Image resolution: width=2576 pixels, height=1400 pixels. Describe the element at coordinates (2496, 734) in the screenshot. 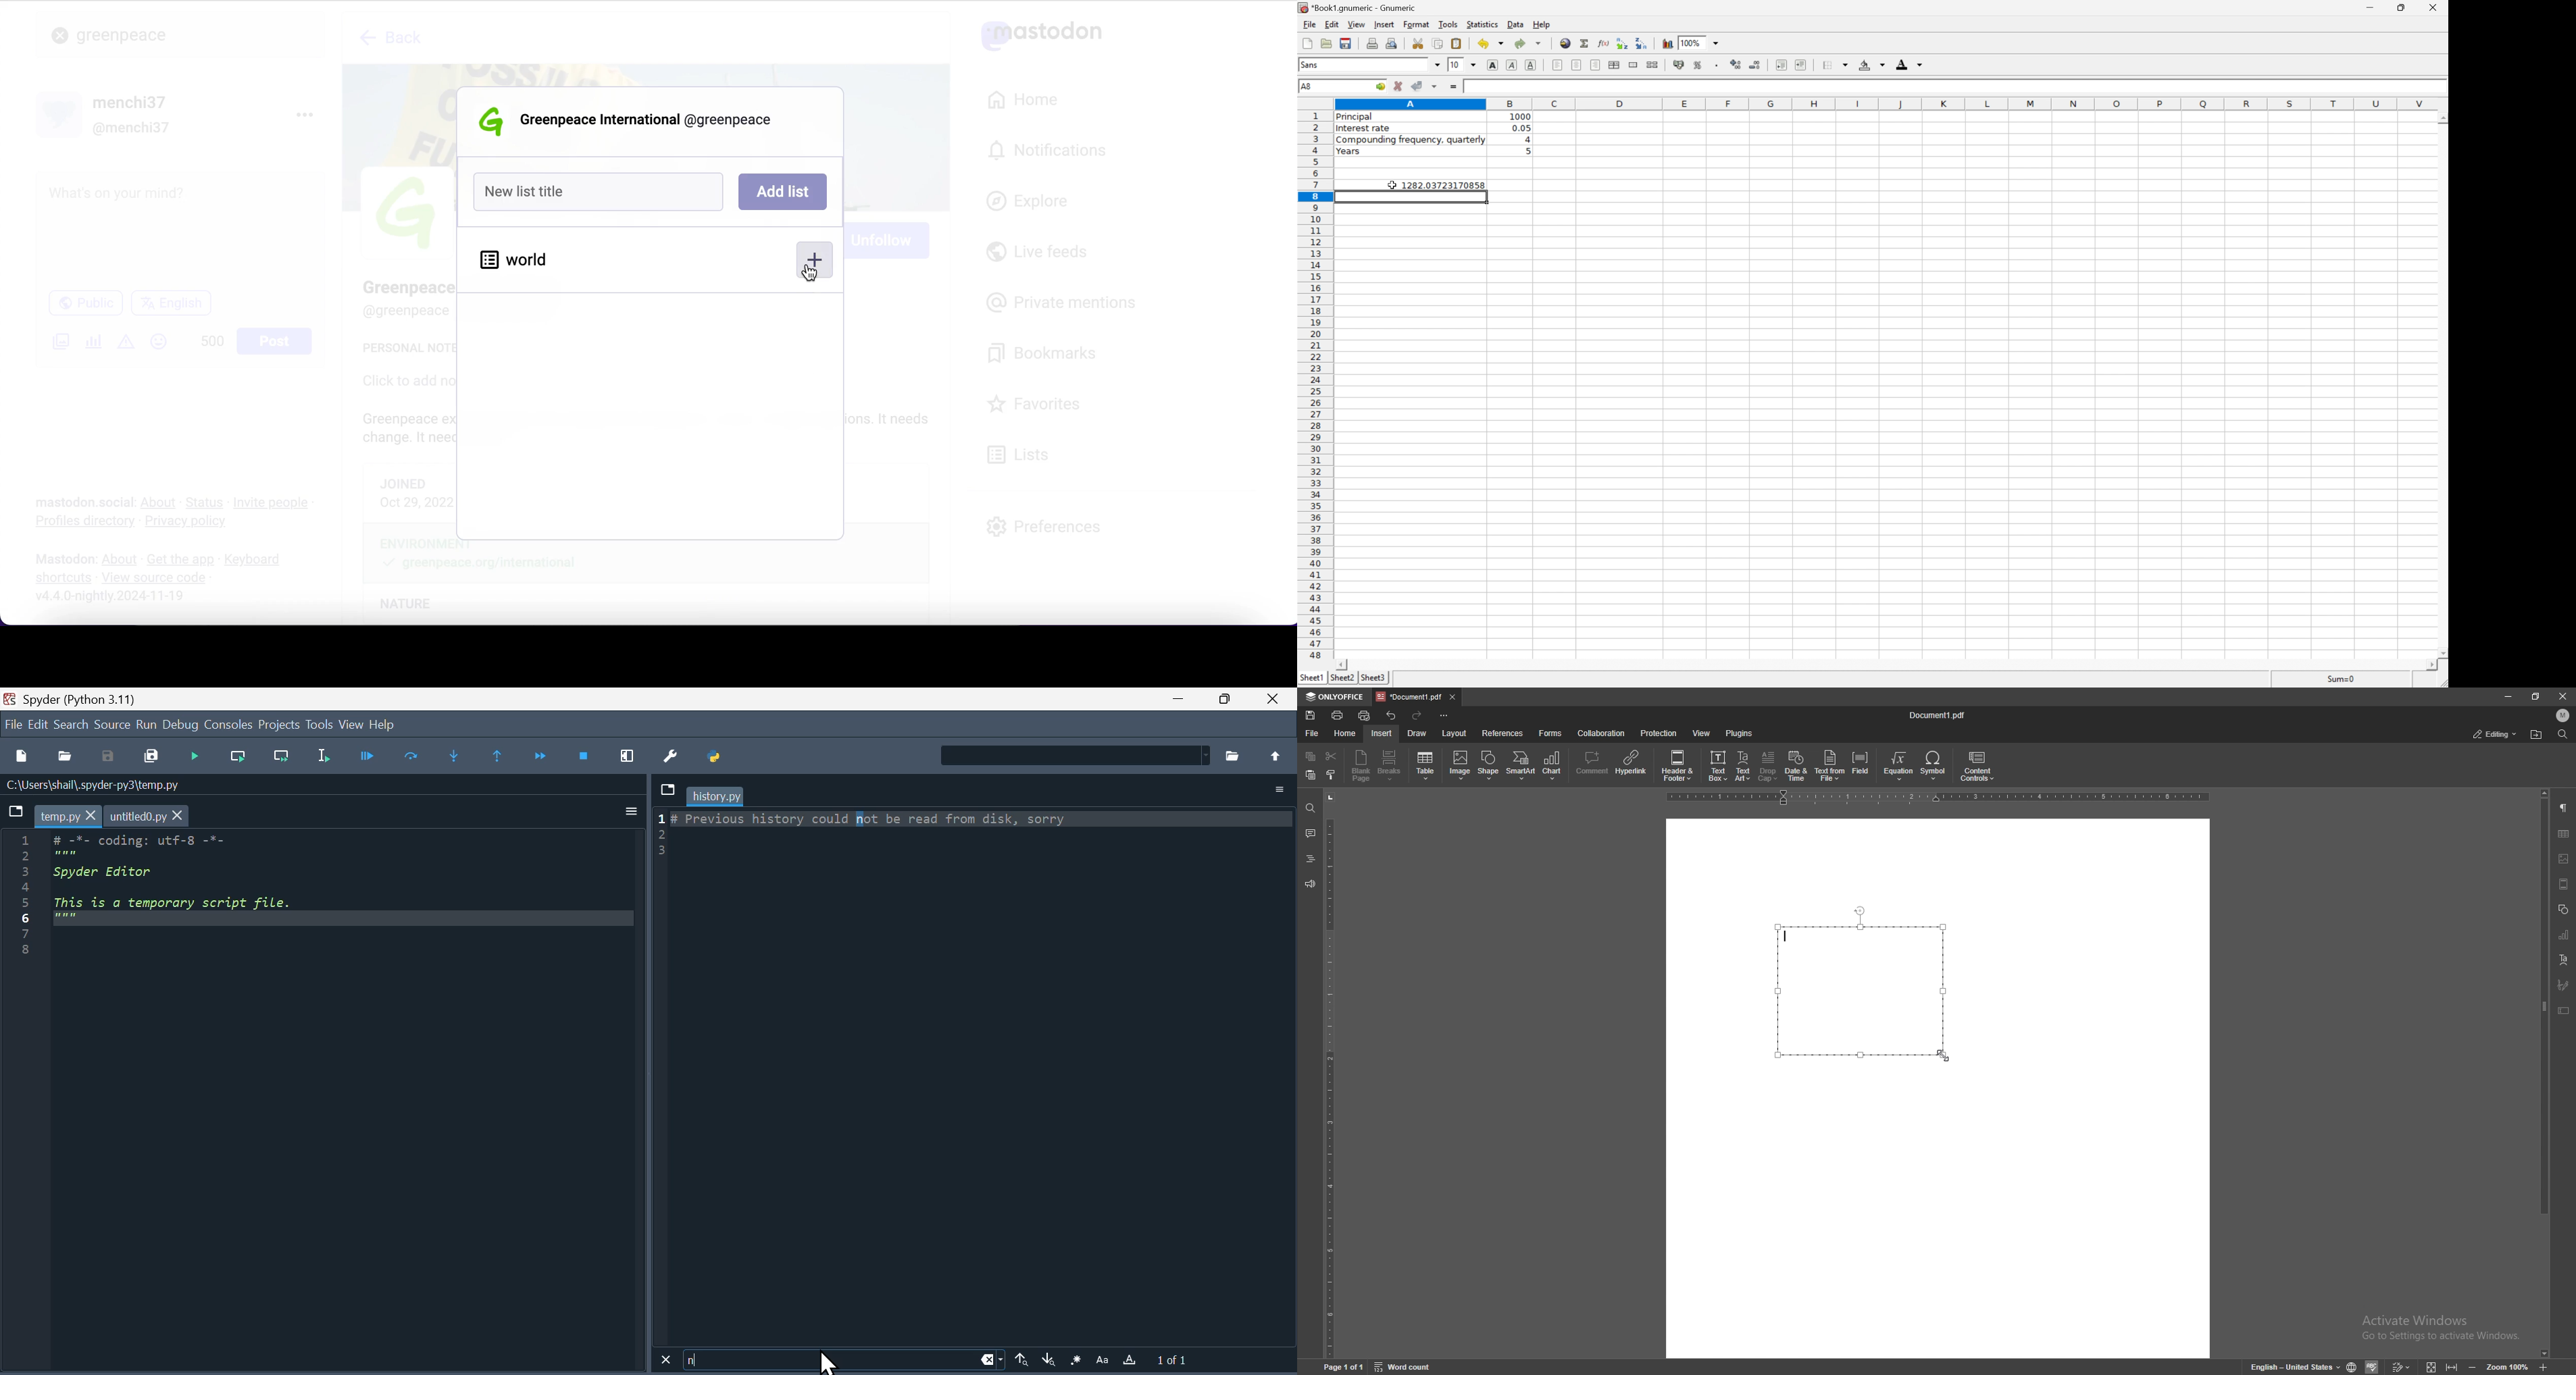

I see `status` at that location.